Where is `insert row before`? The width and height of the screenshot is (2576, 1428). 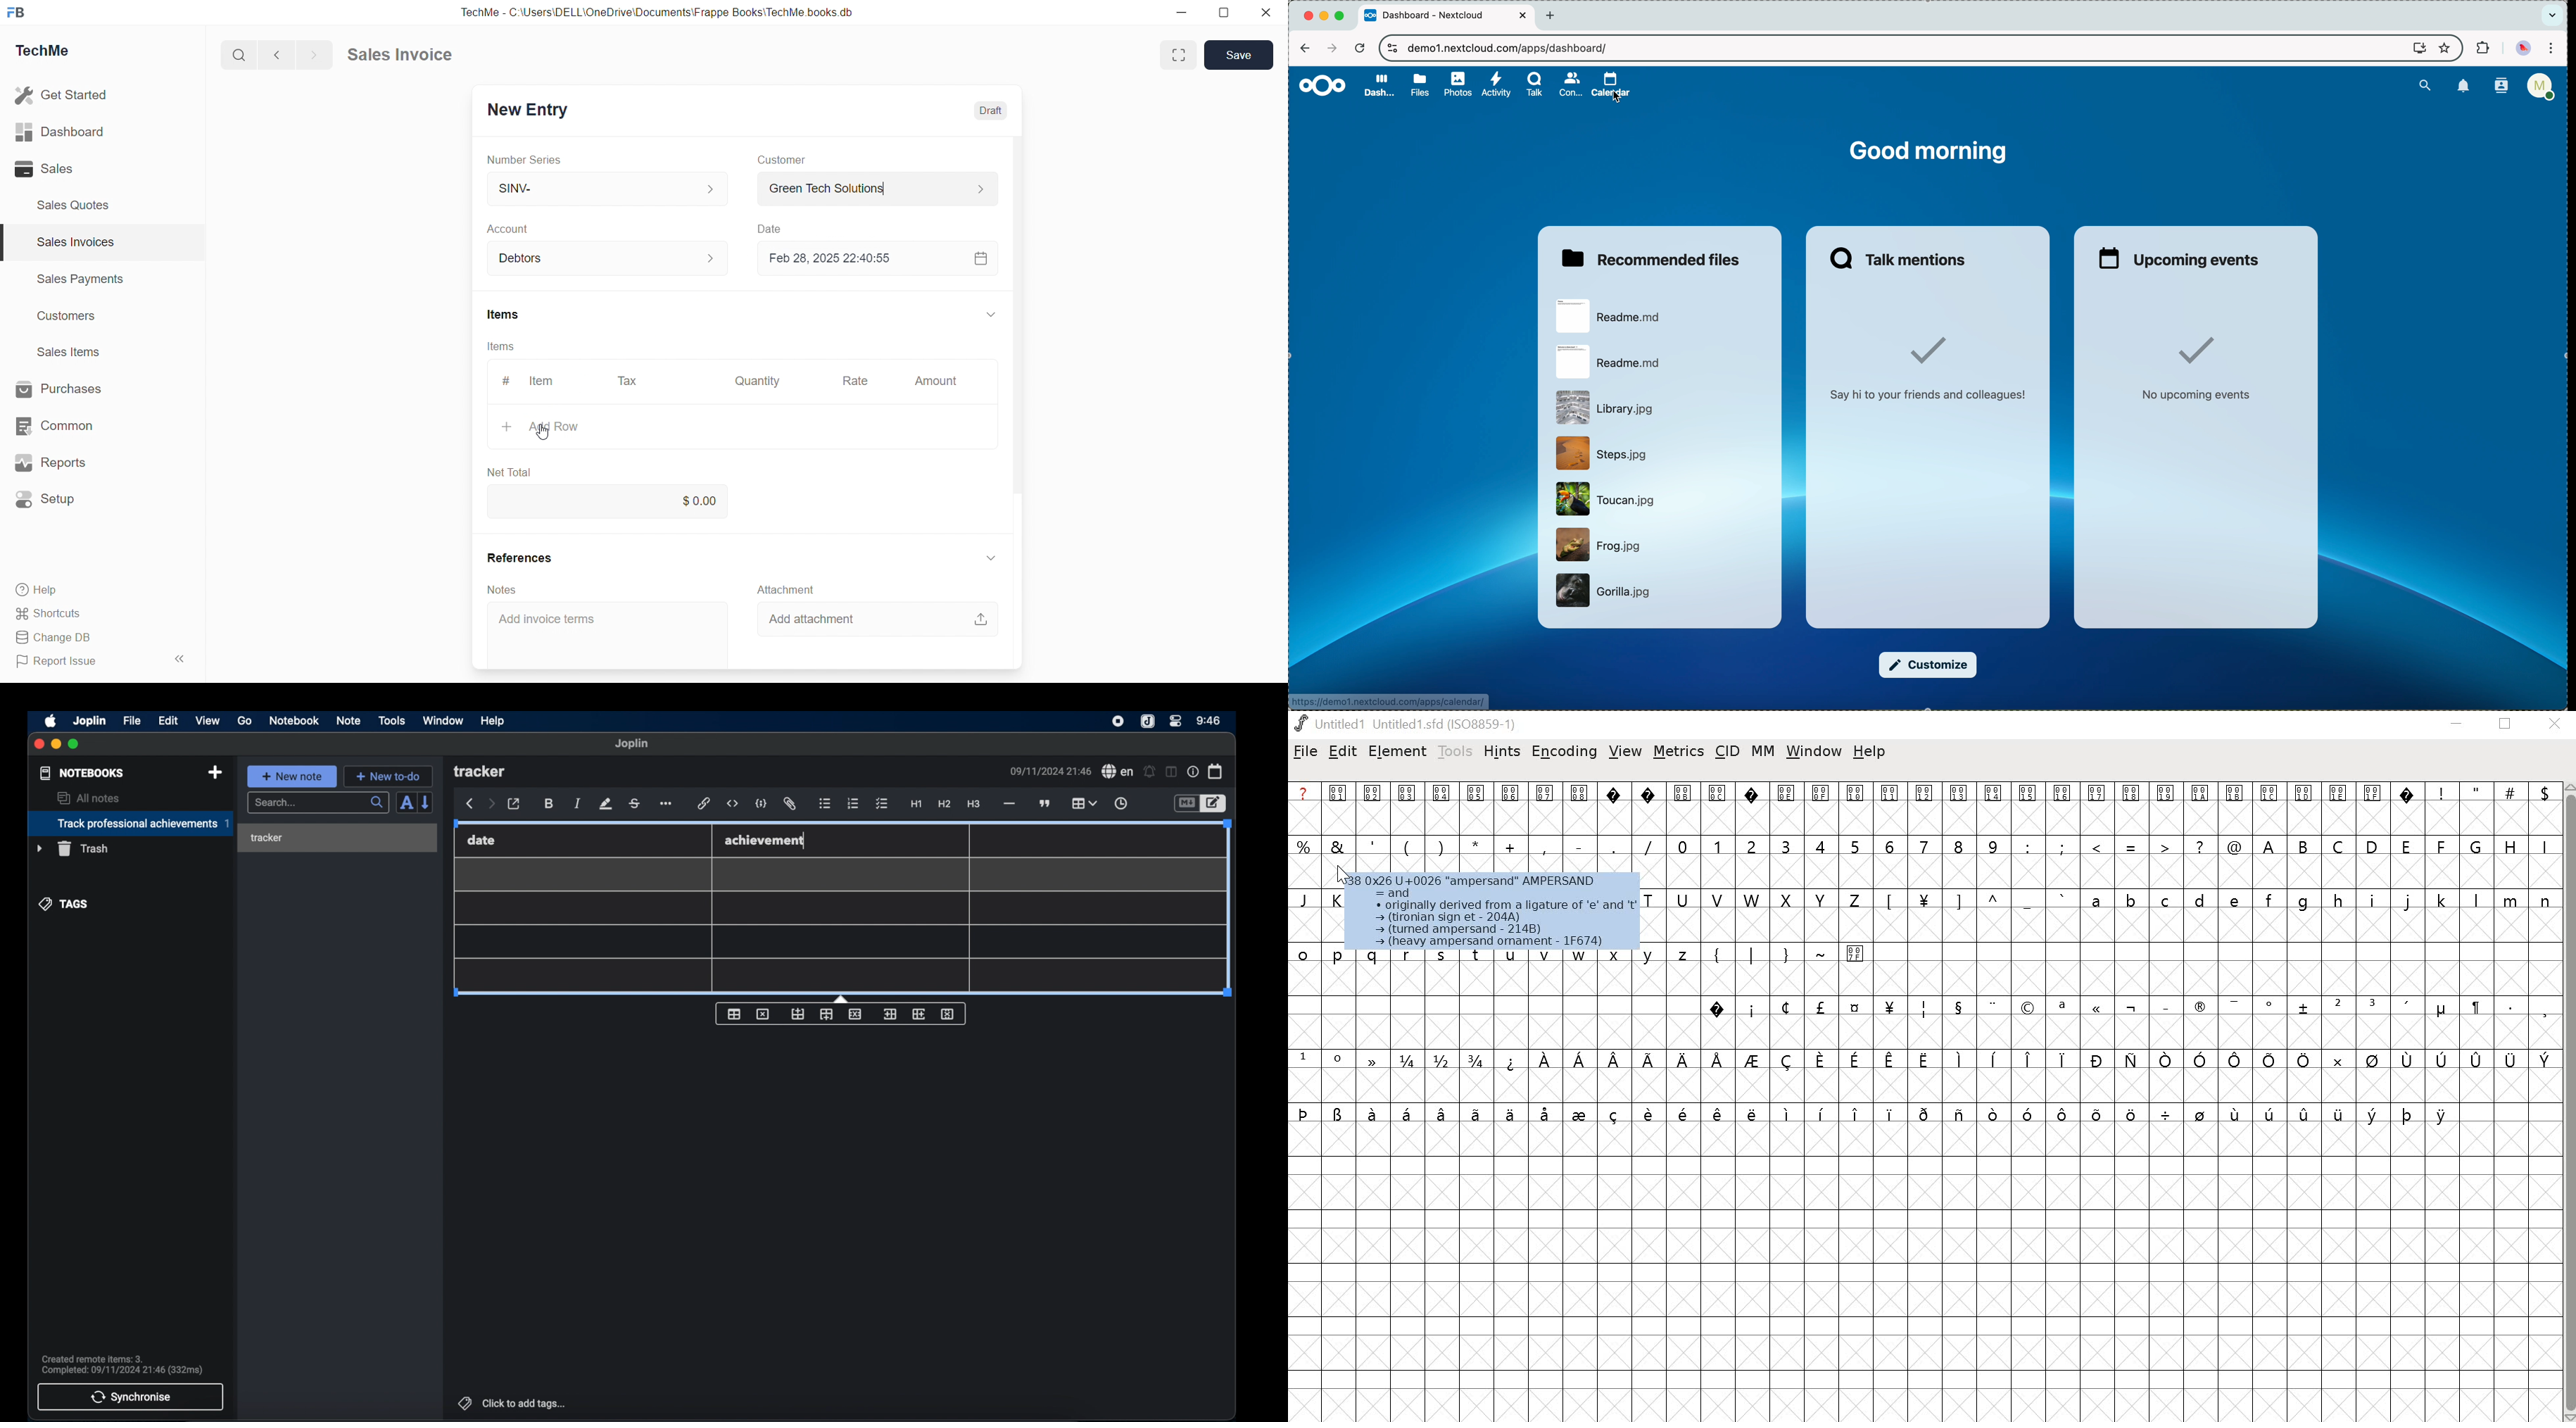 insert row before is located at coordinates (798, 1014).